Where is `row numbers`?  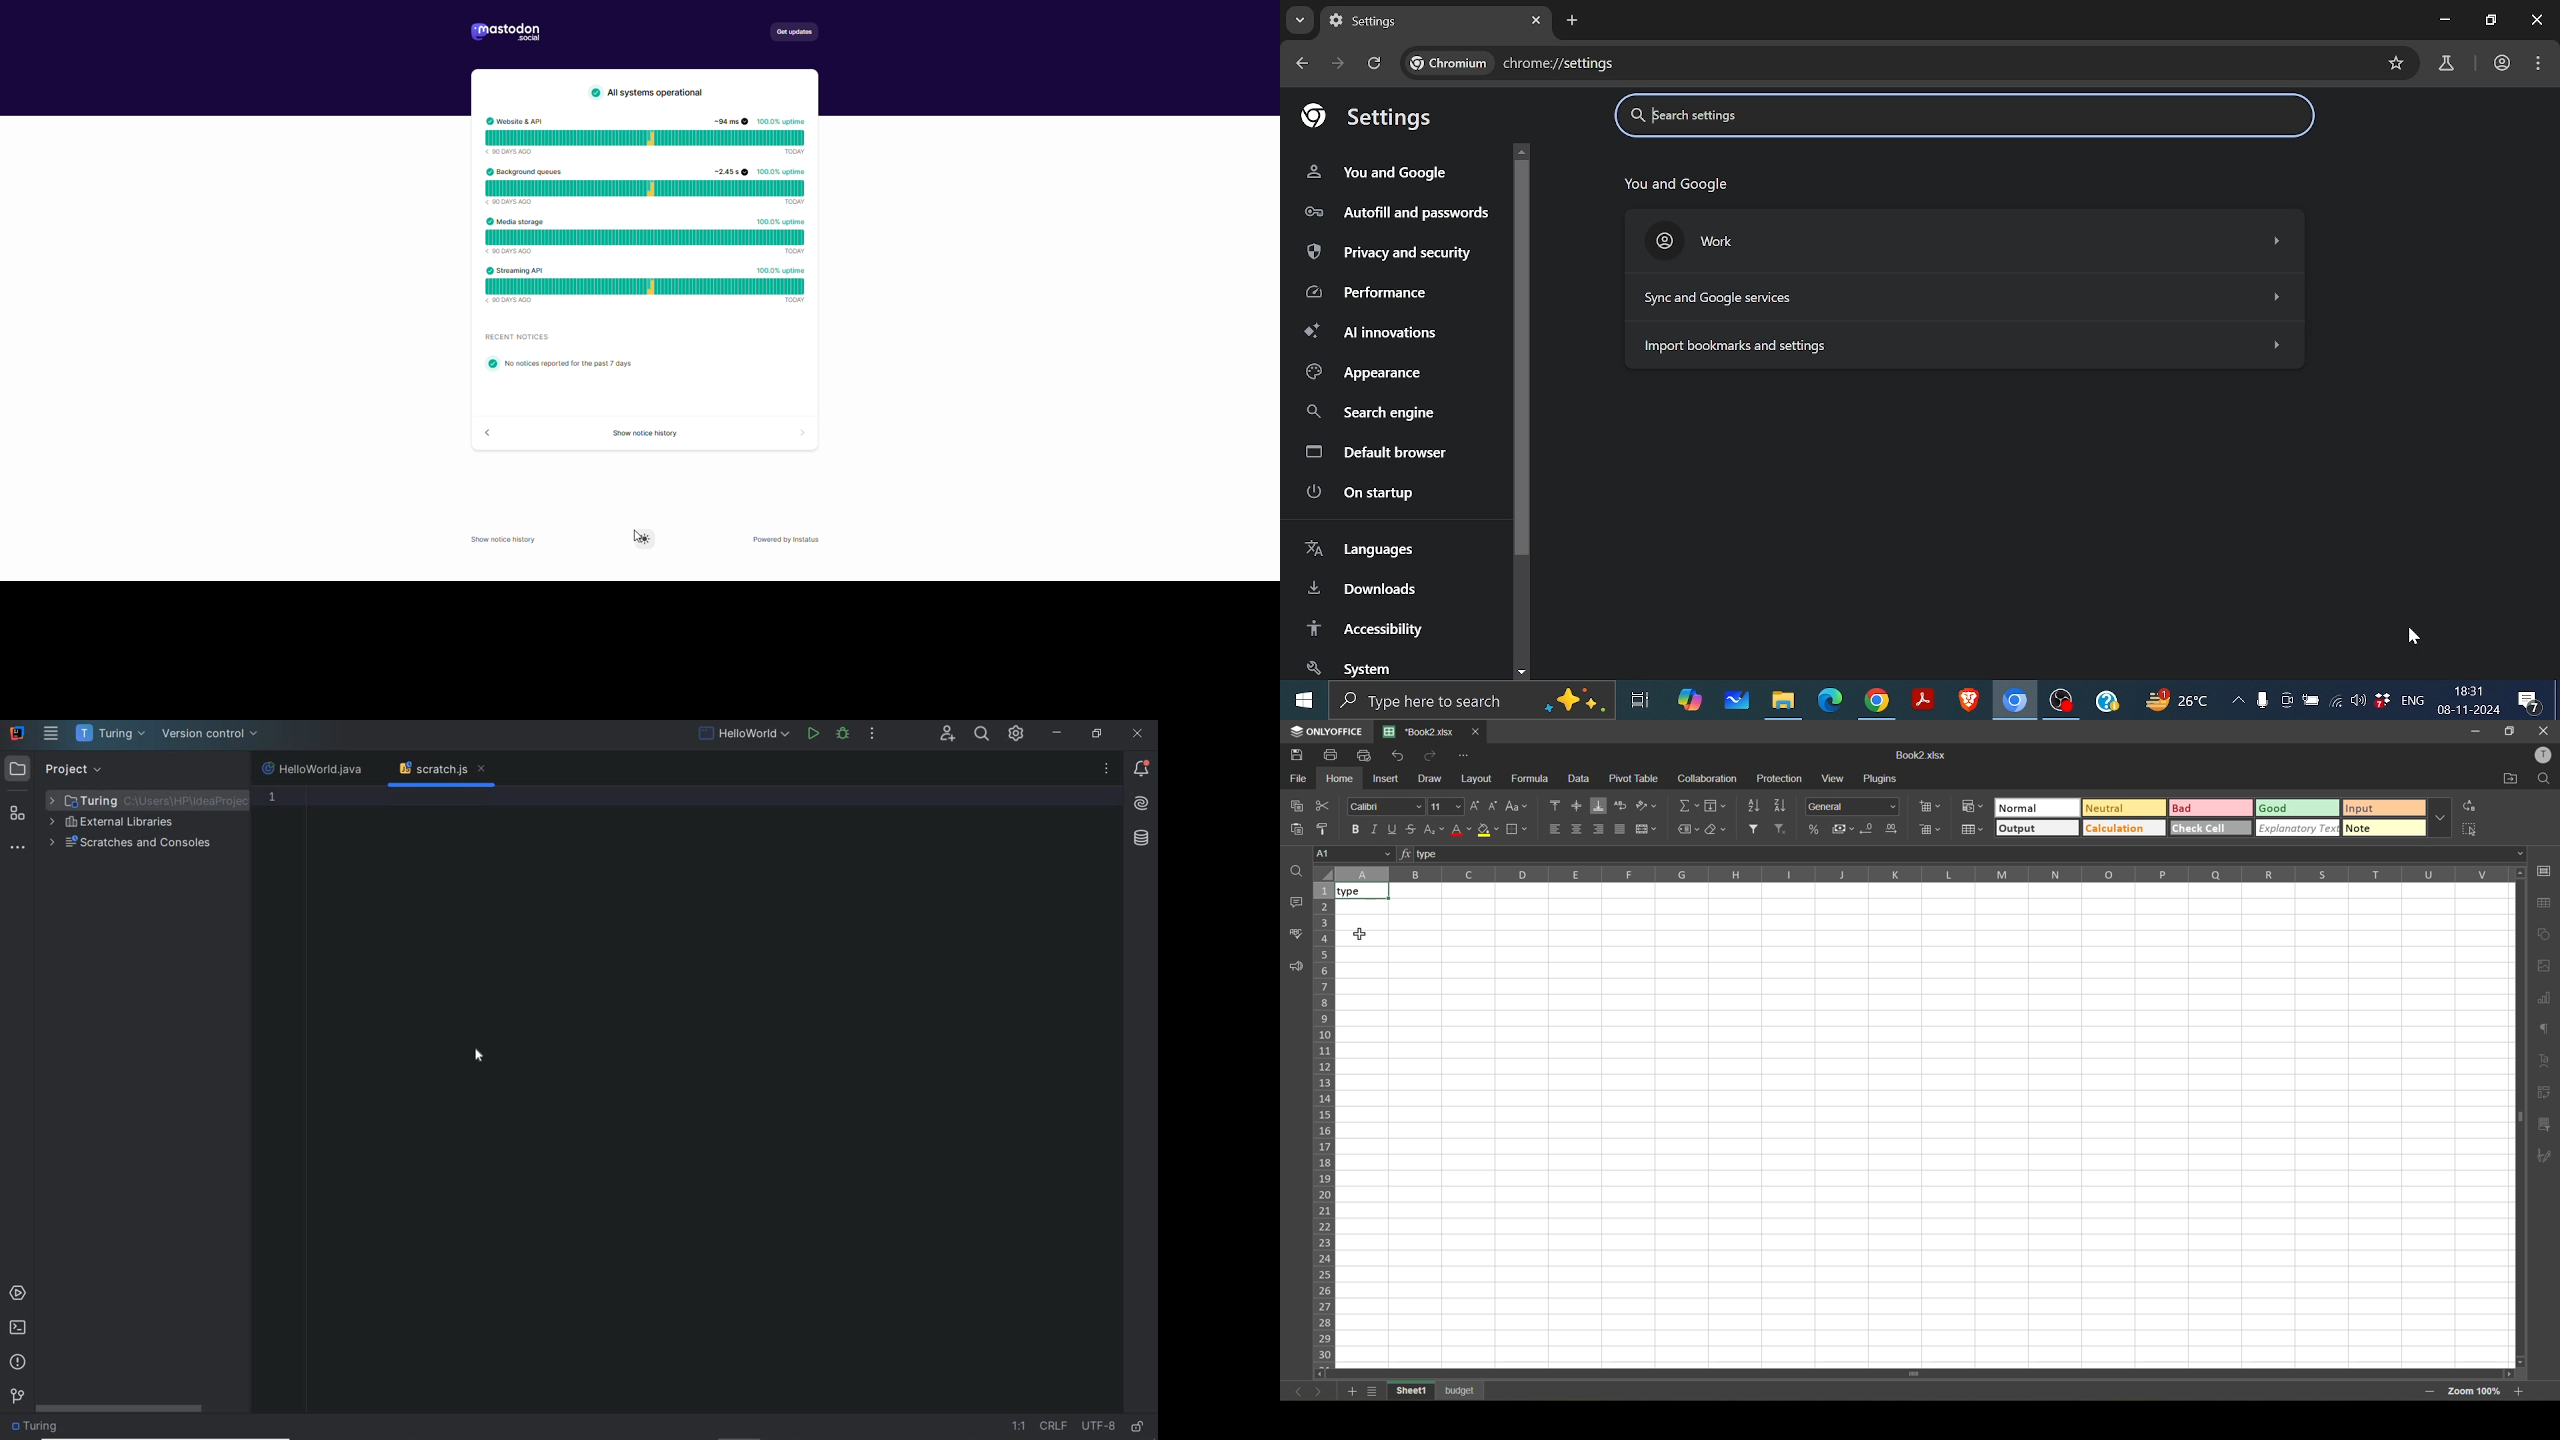
row numbers is located at coordinates (1324, 1120).